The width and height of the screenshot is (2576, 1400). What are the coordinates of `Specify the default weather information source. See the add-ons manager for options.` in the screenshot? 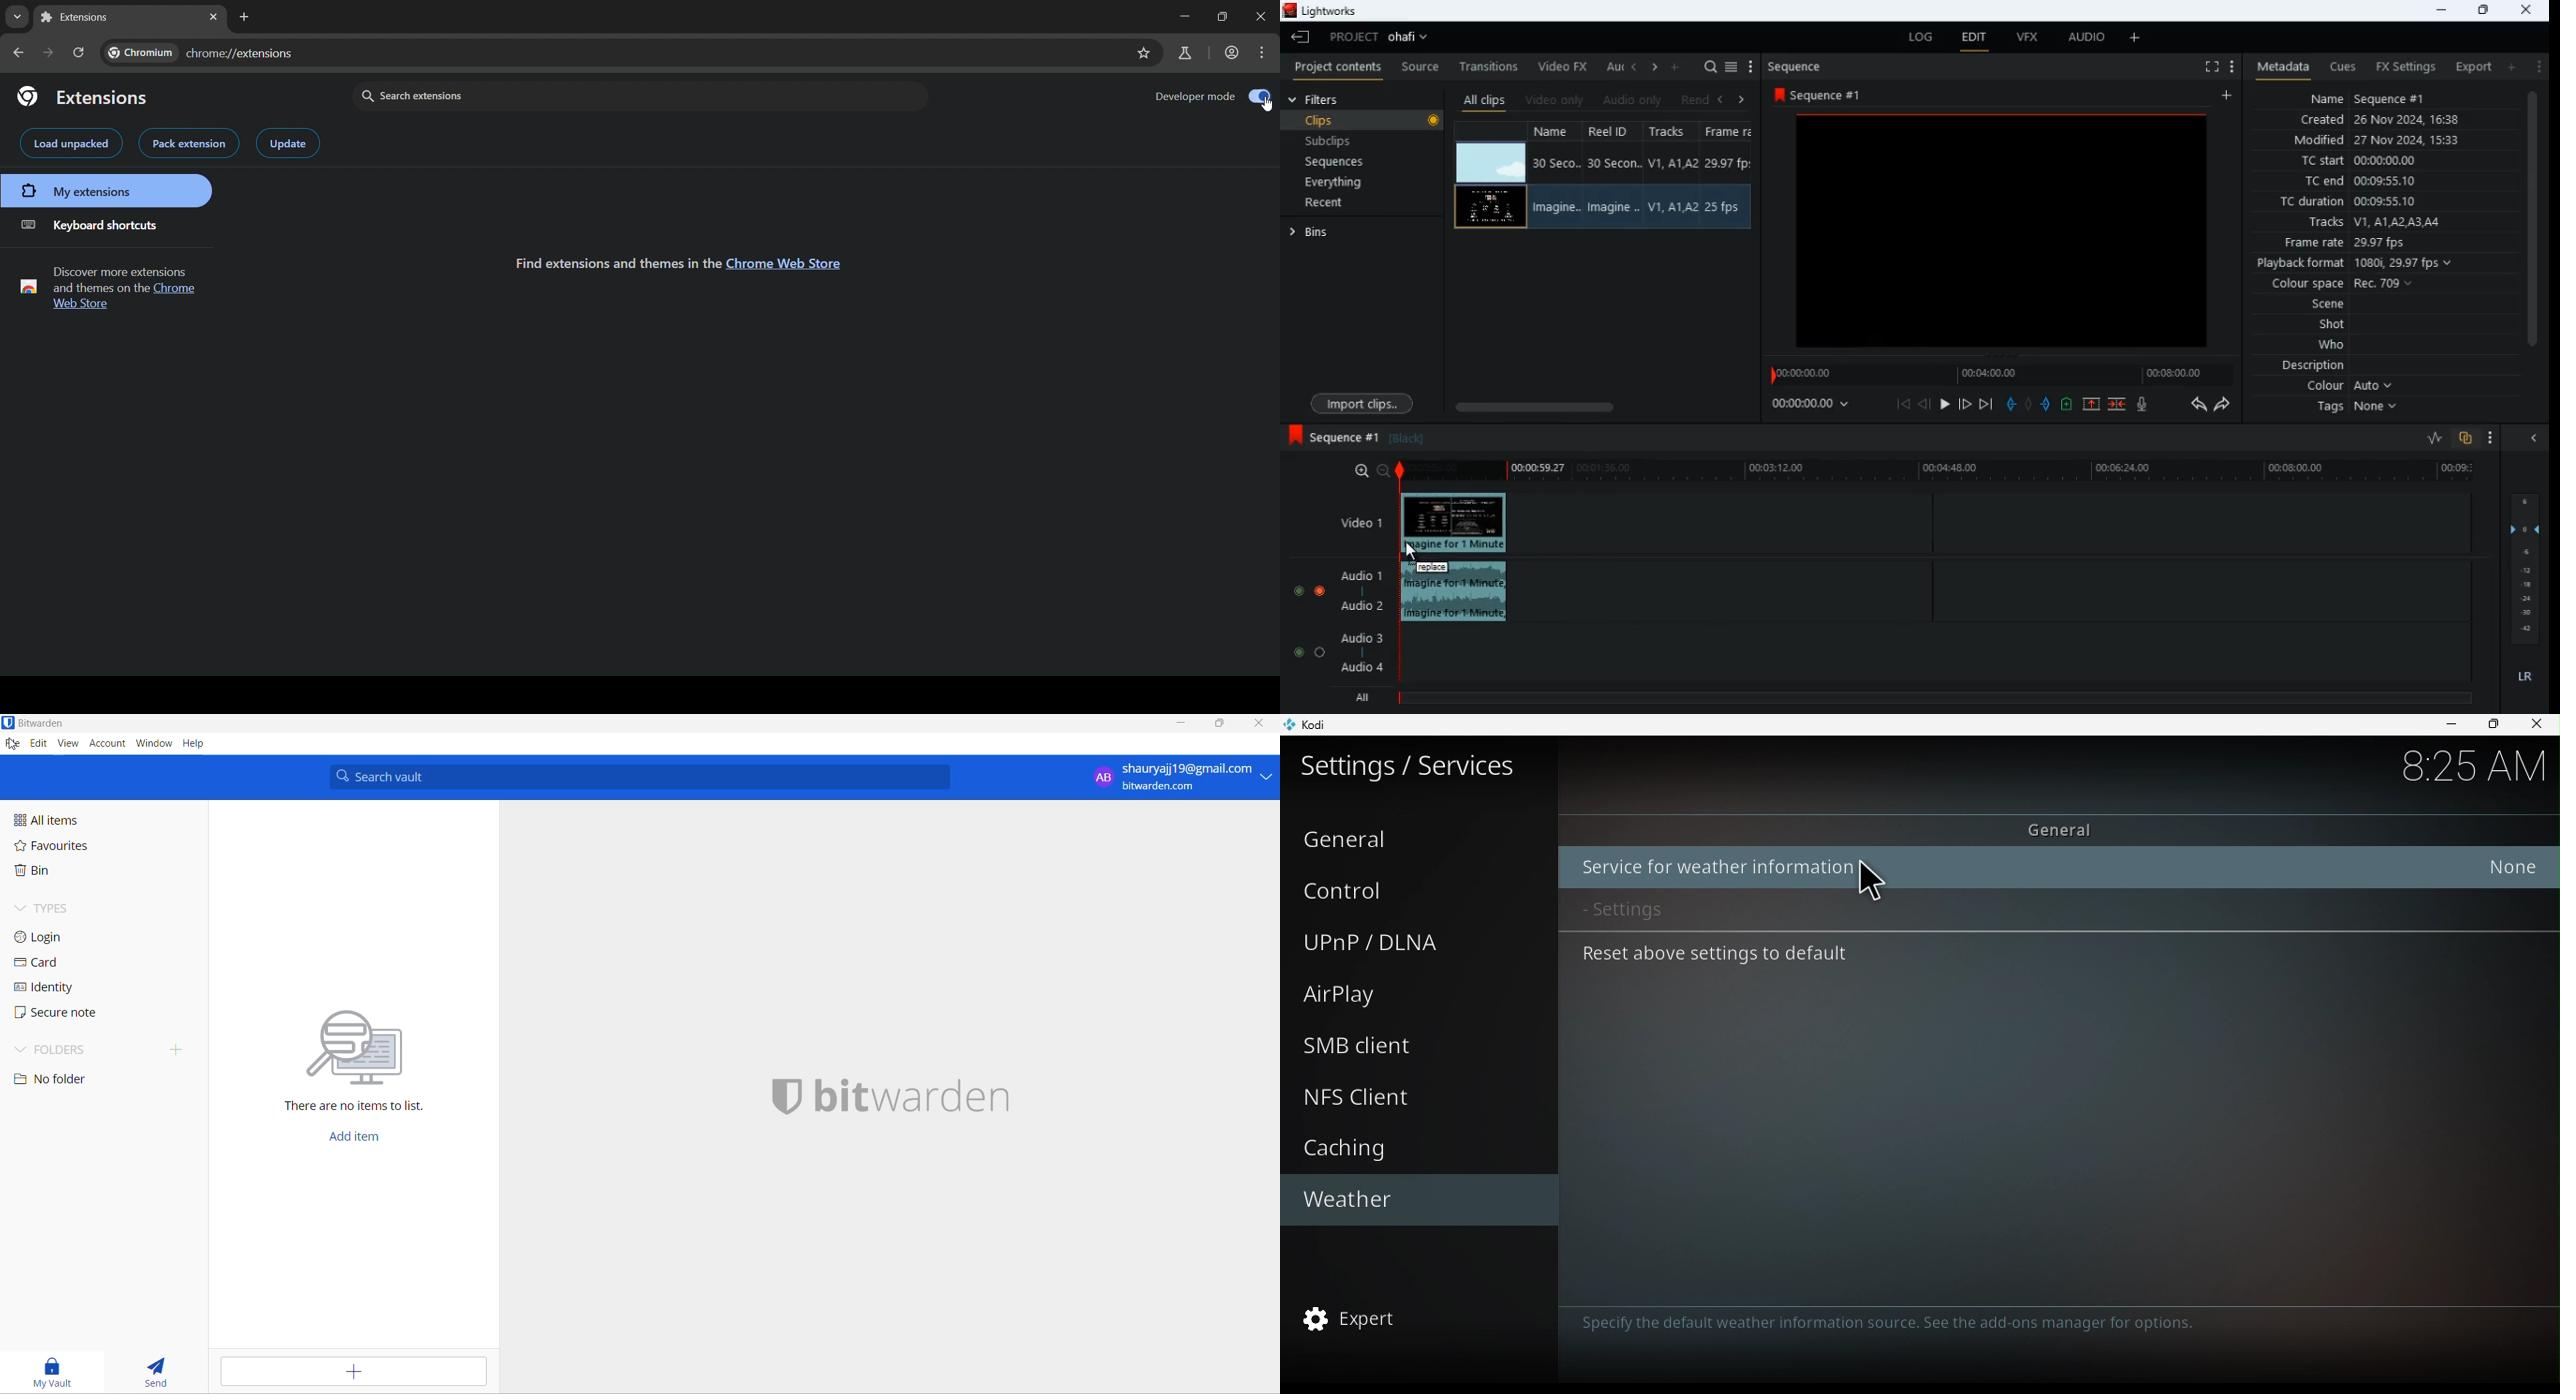 It's located at (1882, 1324).